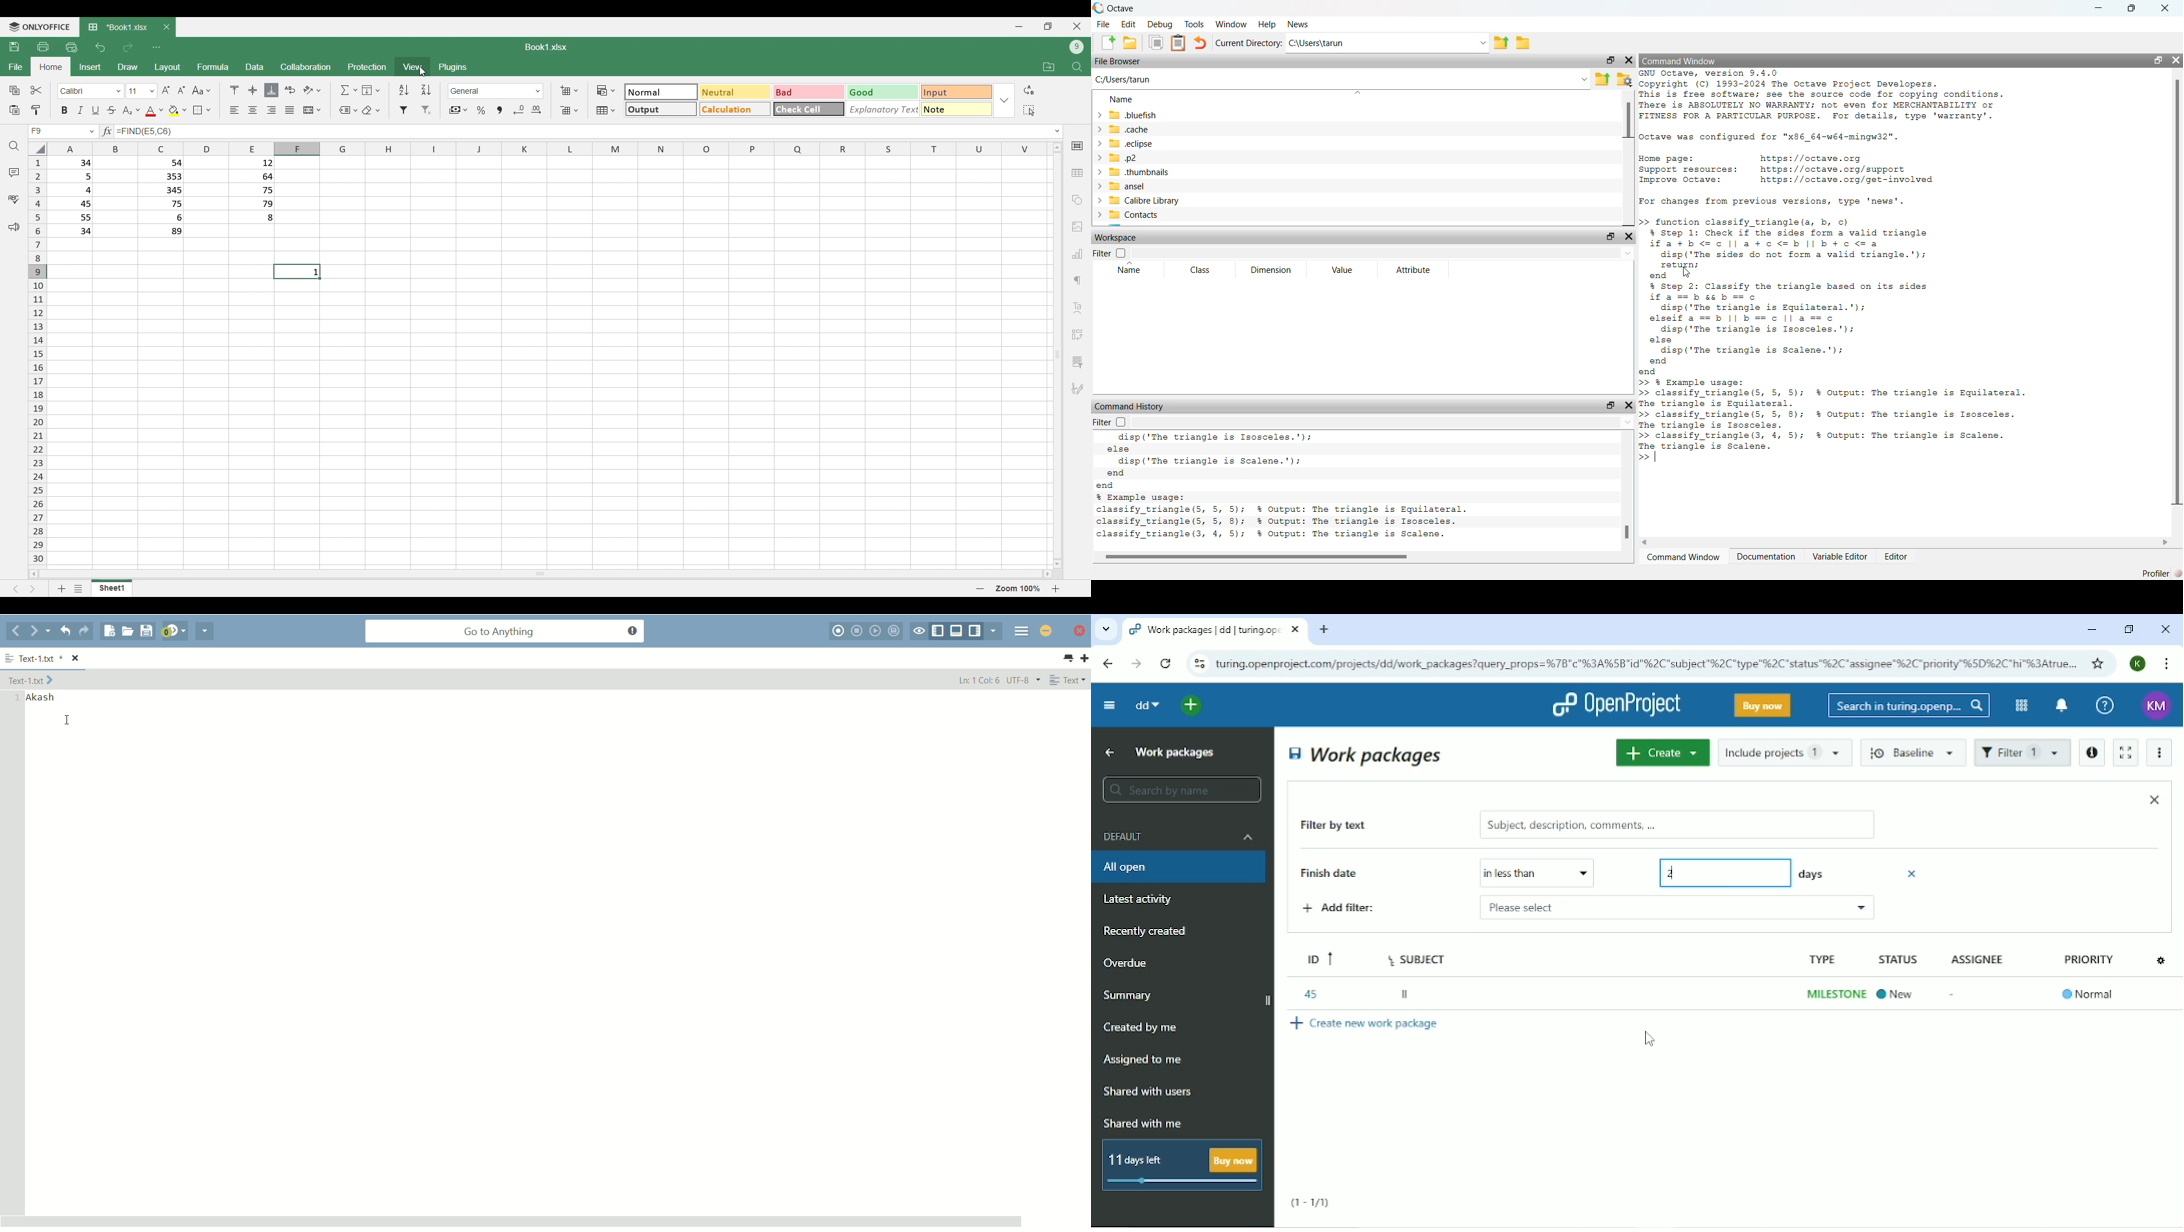  Describe the element at coordinates (51, 67) in the screenshot. I see `Home menu, current selection` at that location.